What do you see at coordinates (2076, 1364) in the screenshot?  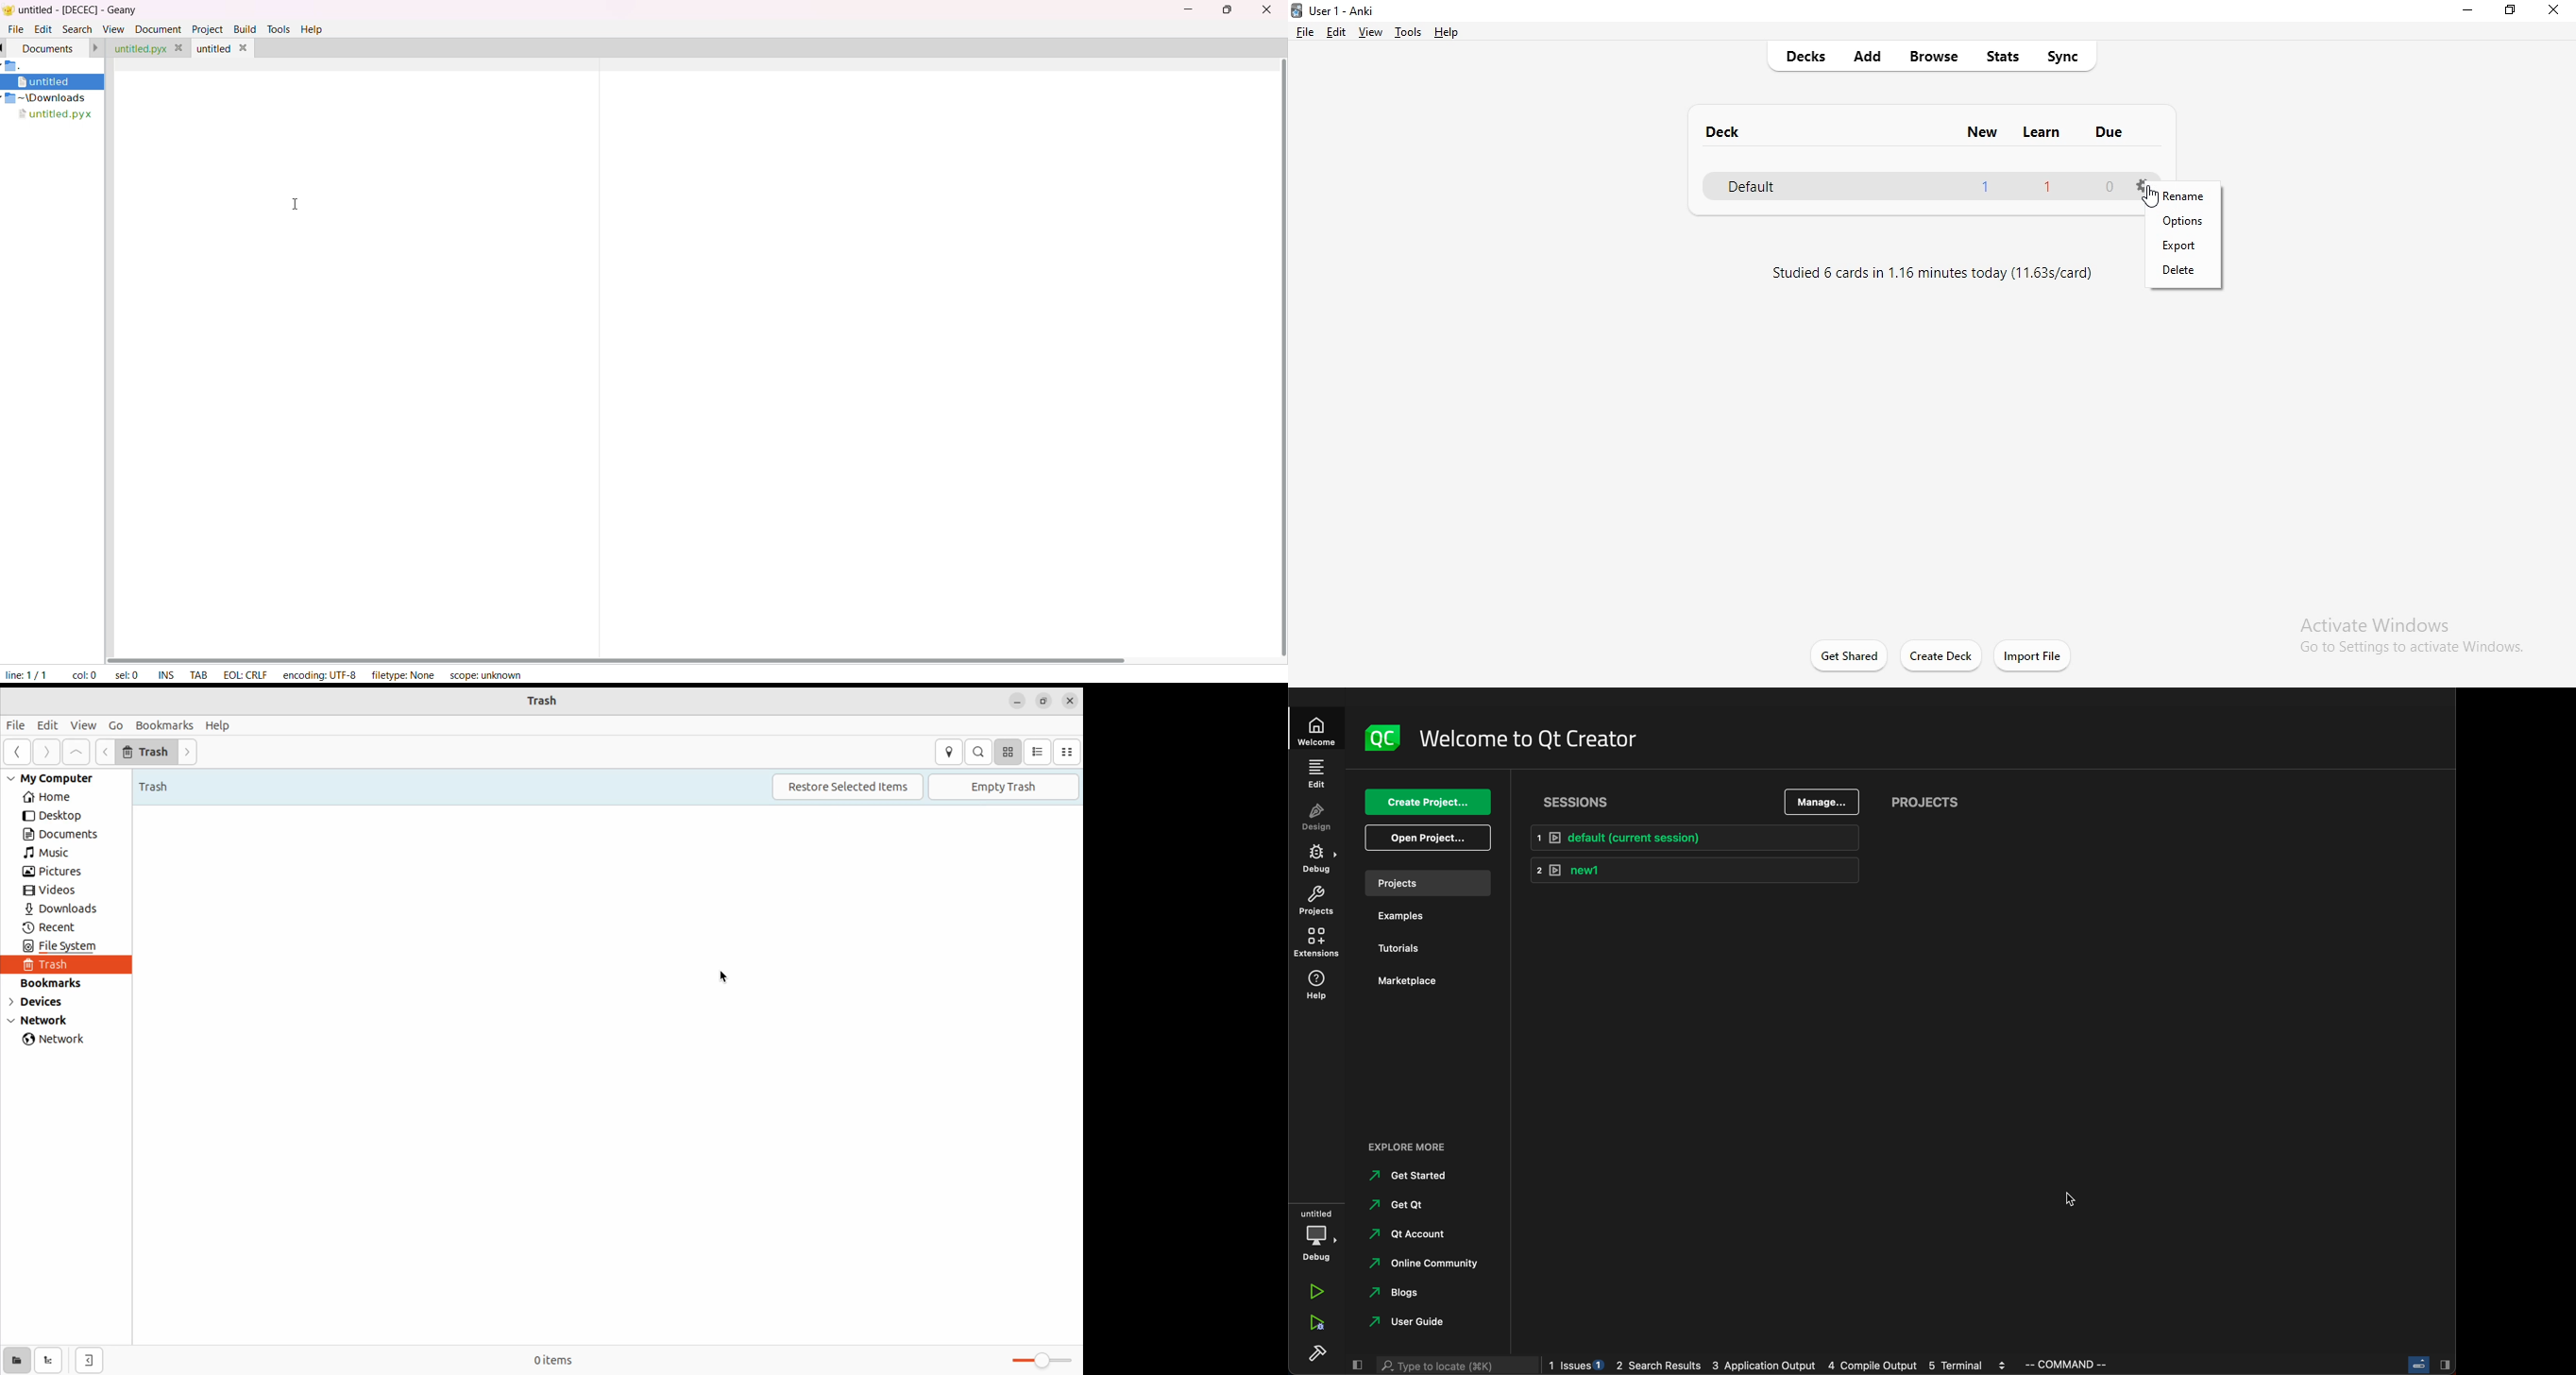 I see `command` at bounding box center [2076, 1364].